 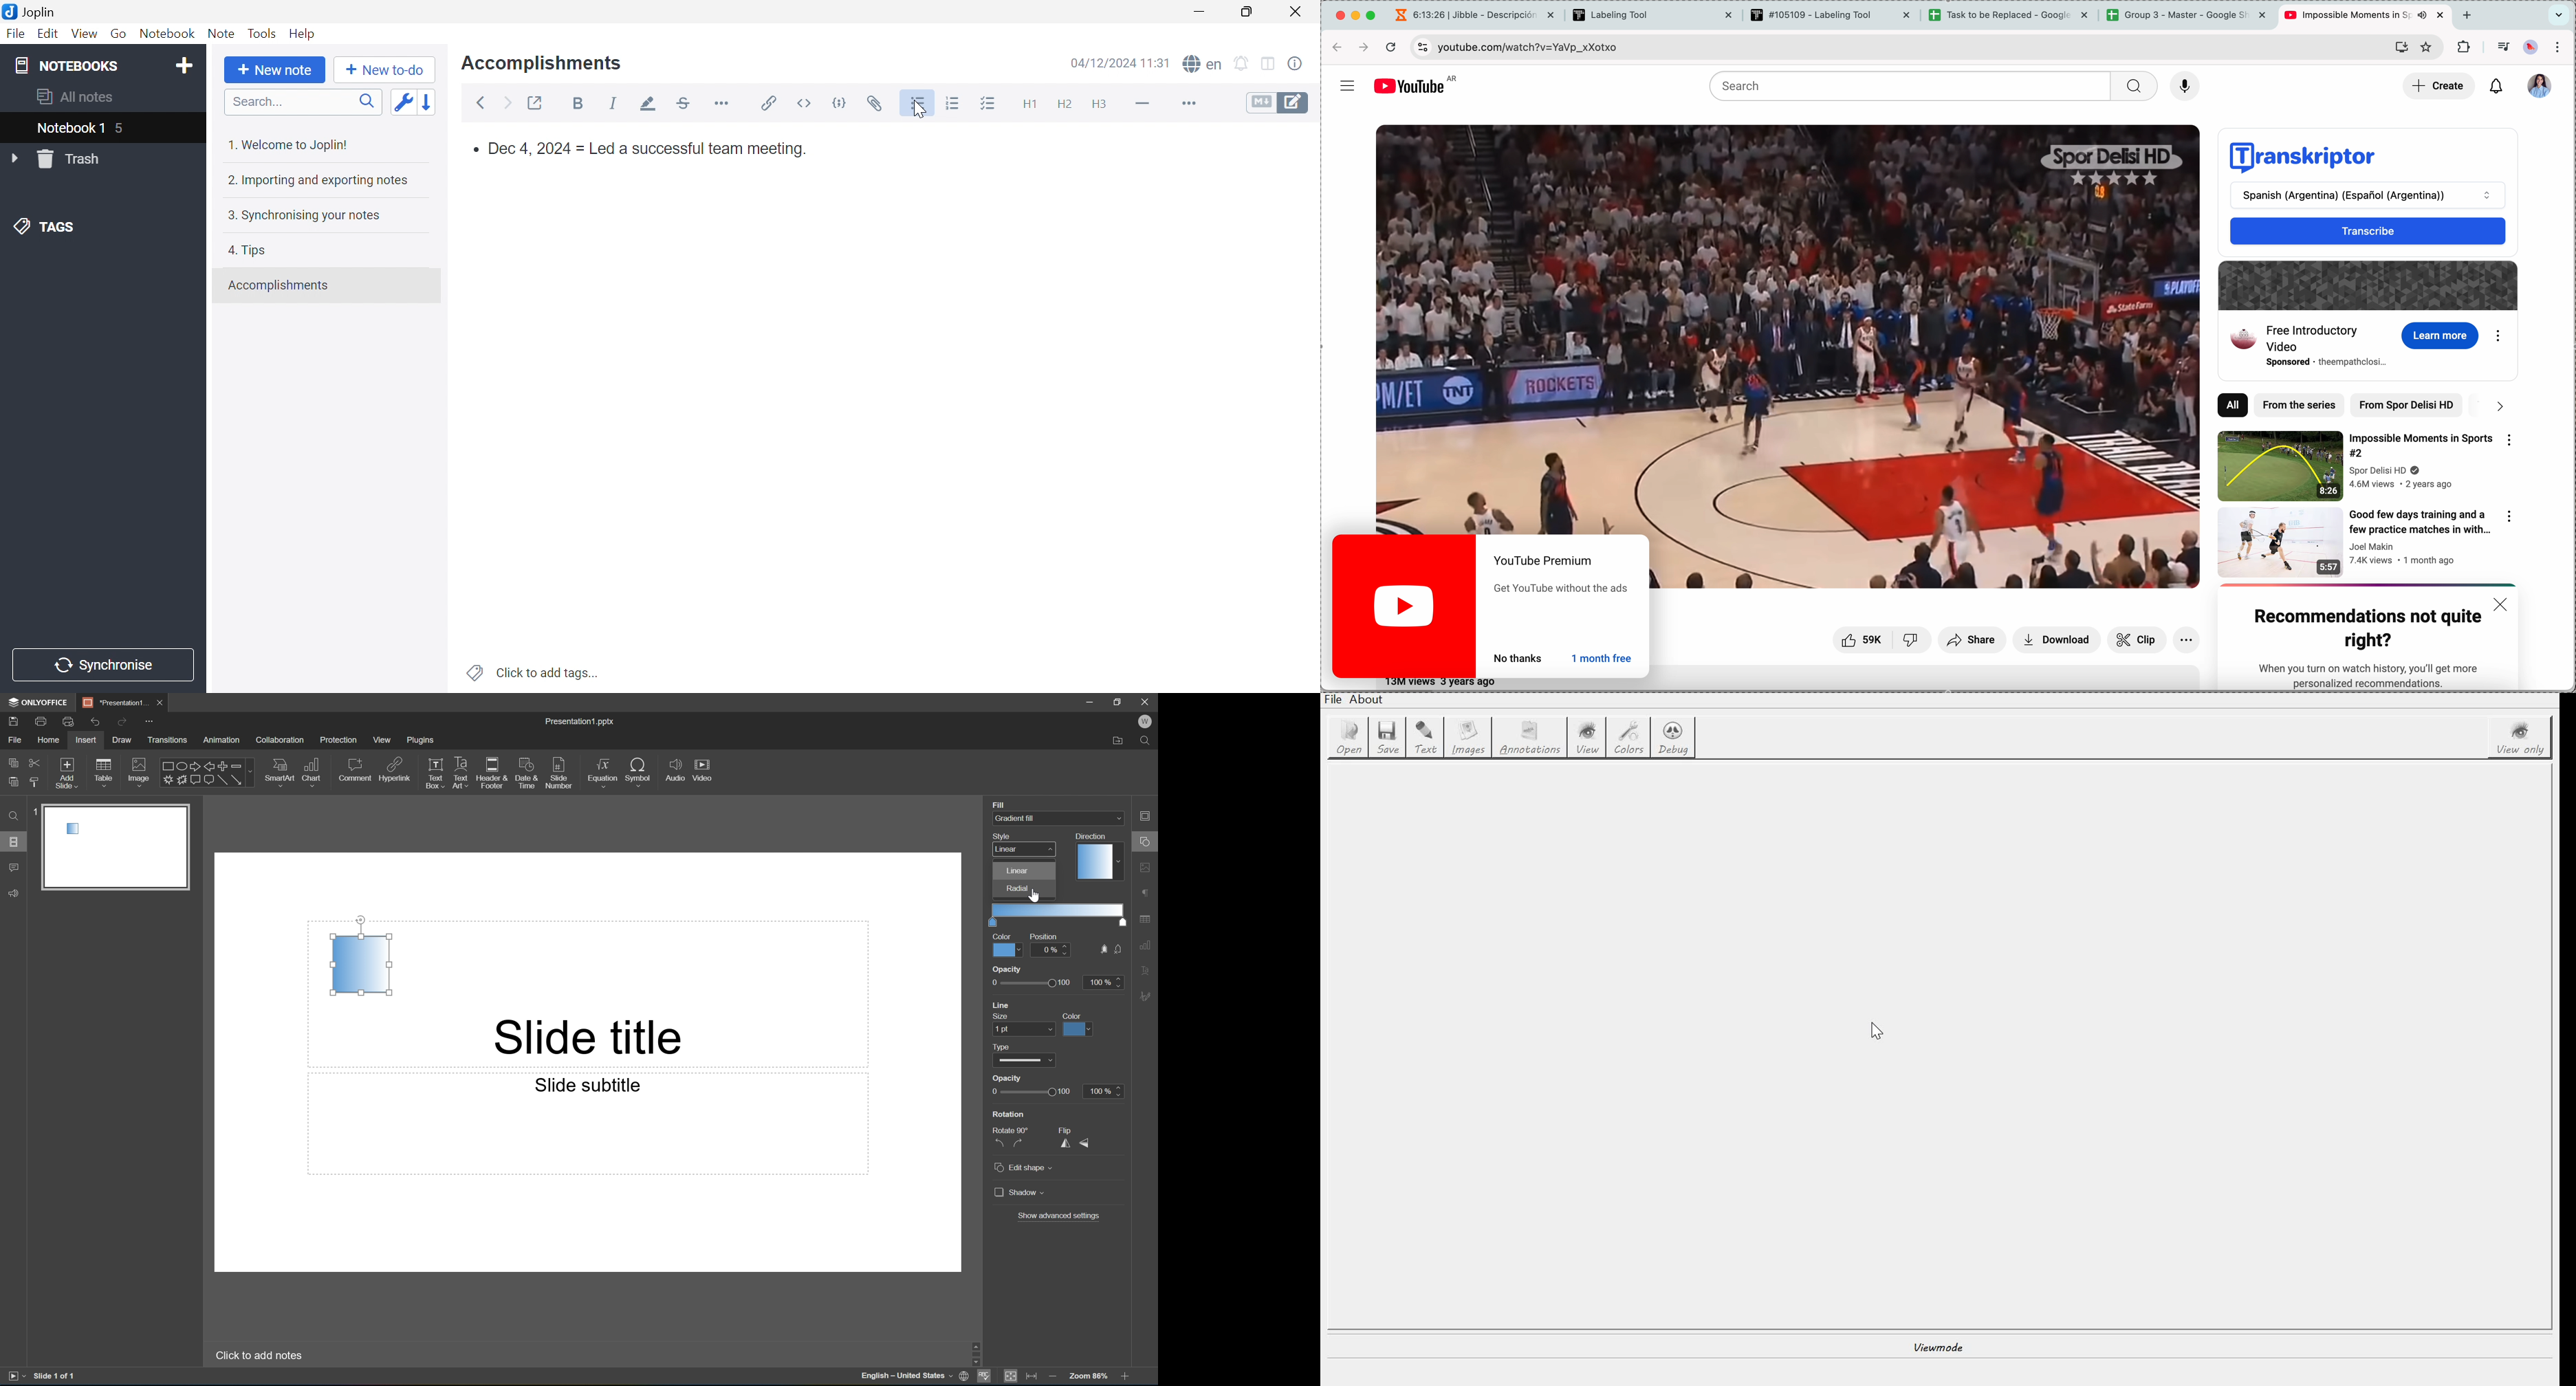 What do you see at coordinates (222, 740) in the screenshot?
I see `Animation` at bounding box center [222, 740].